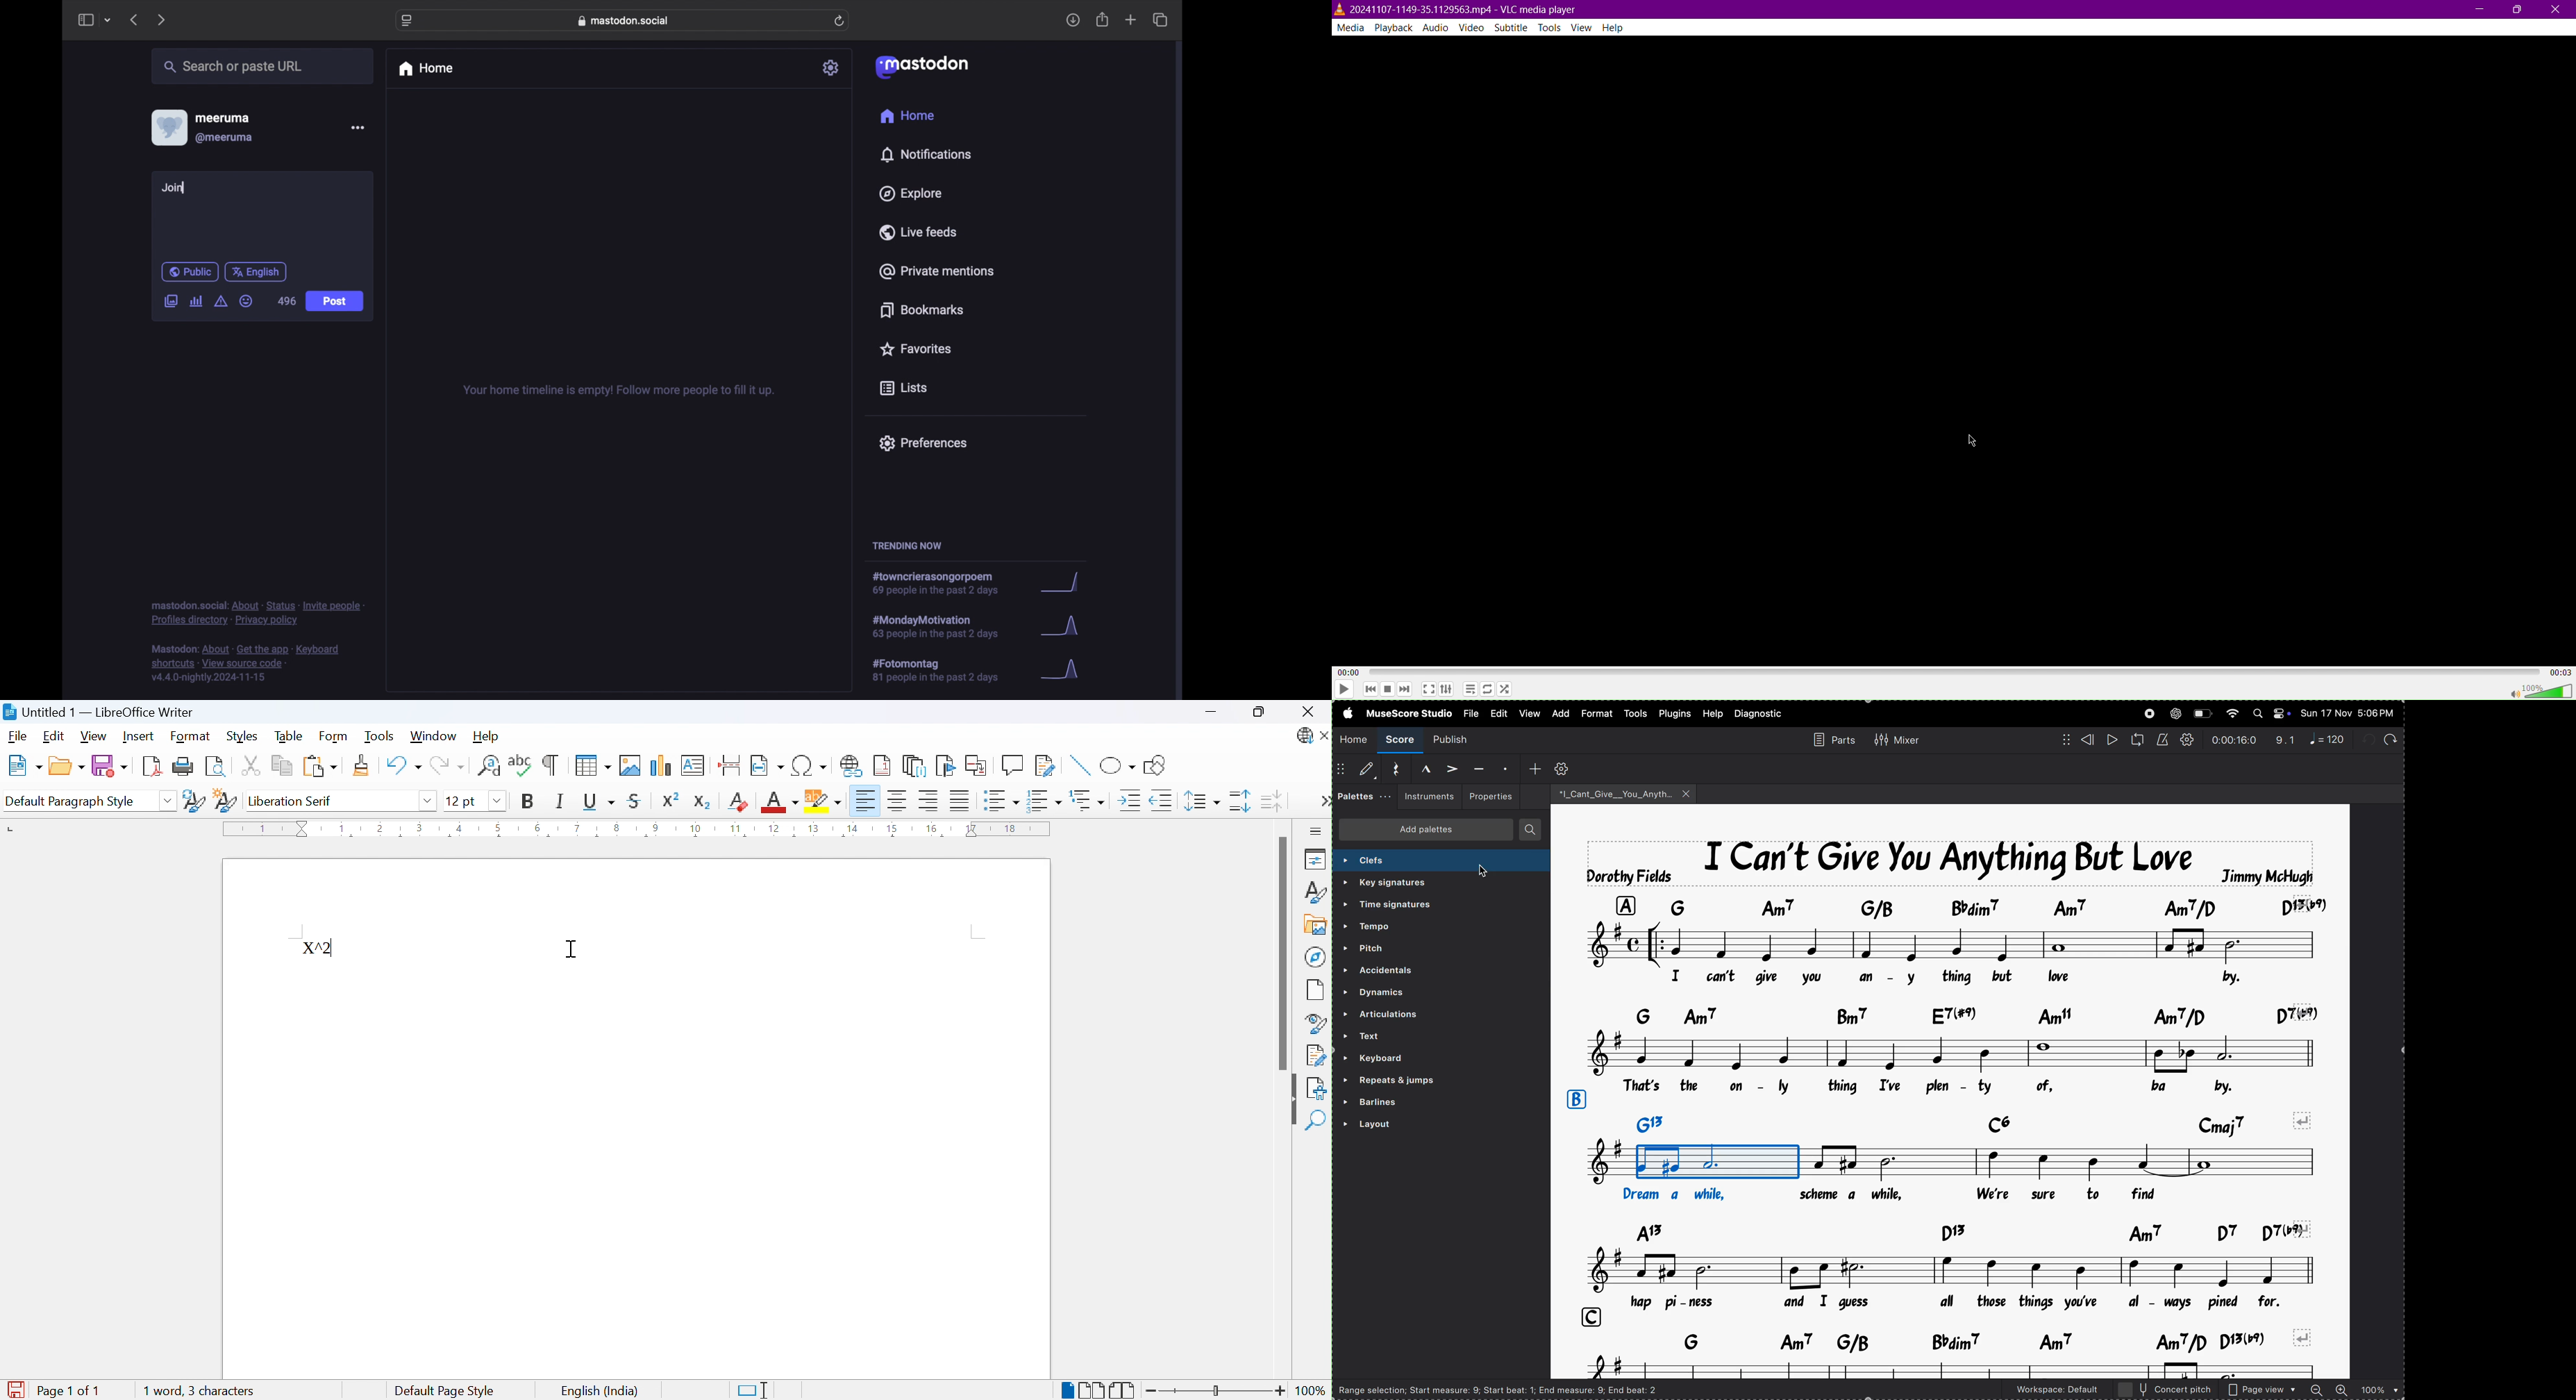  I want to click on Insert footnote, so click(882, 767).